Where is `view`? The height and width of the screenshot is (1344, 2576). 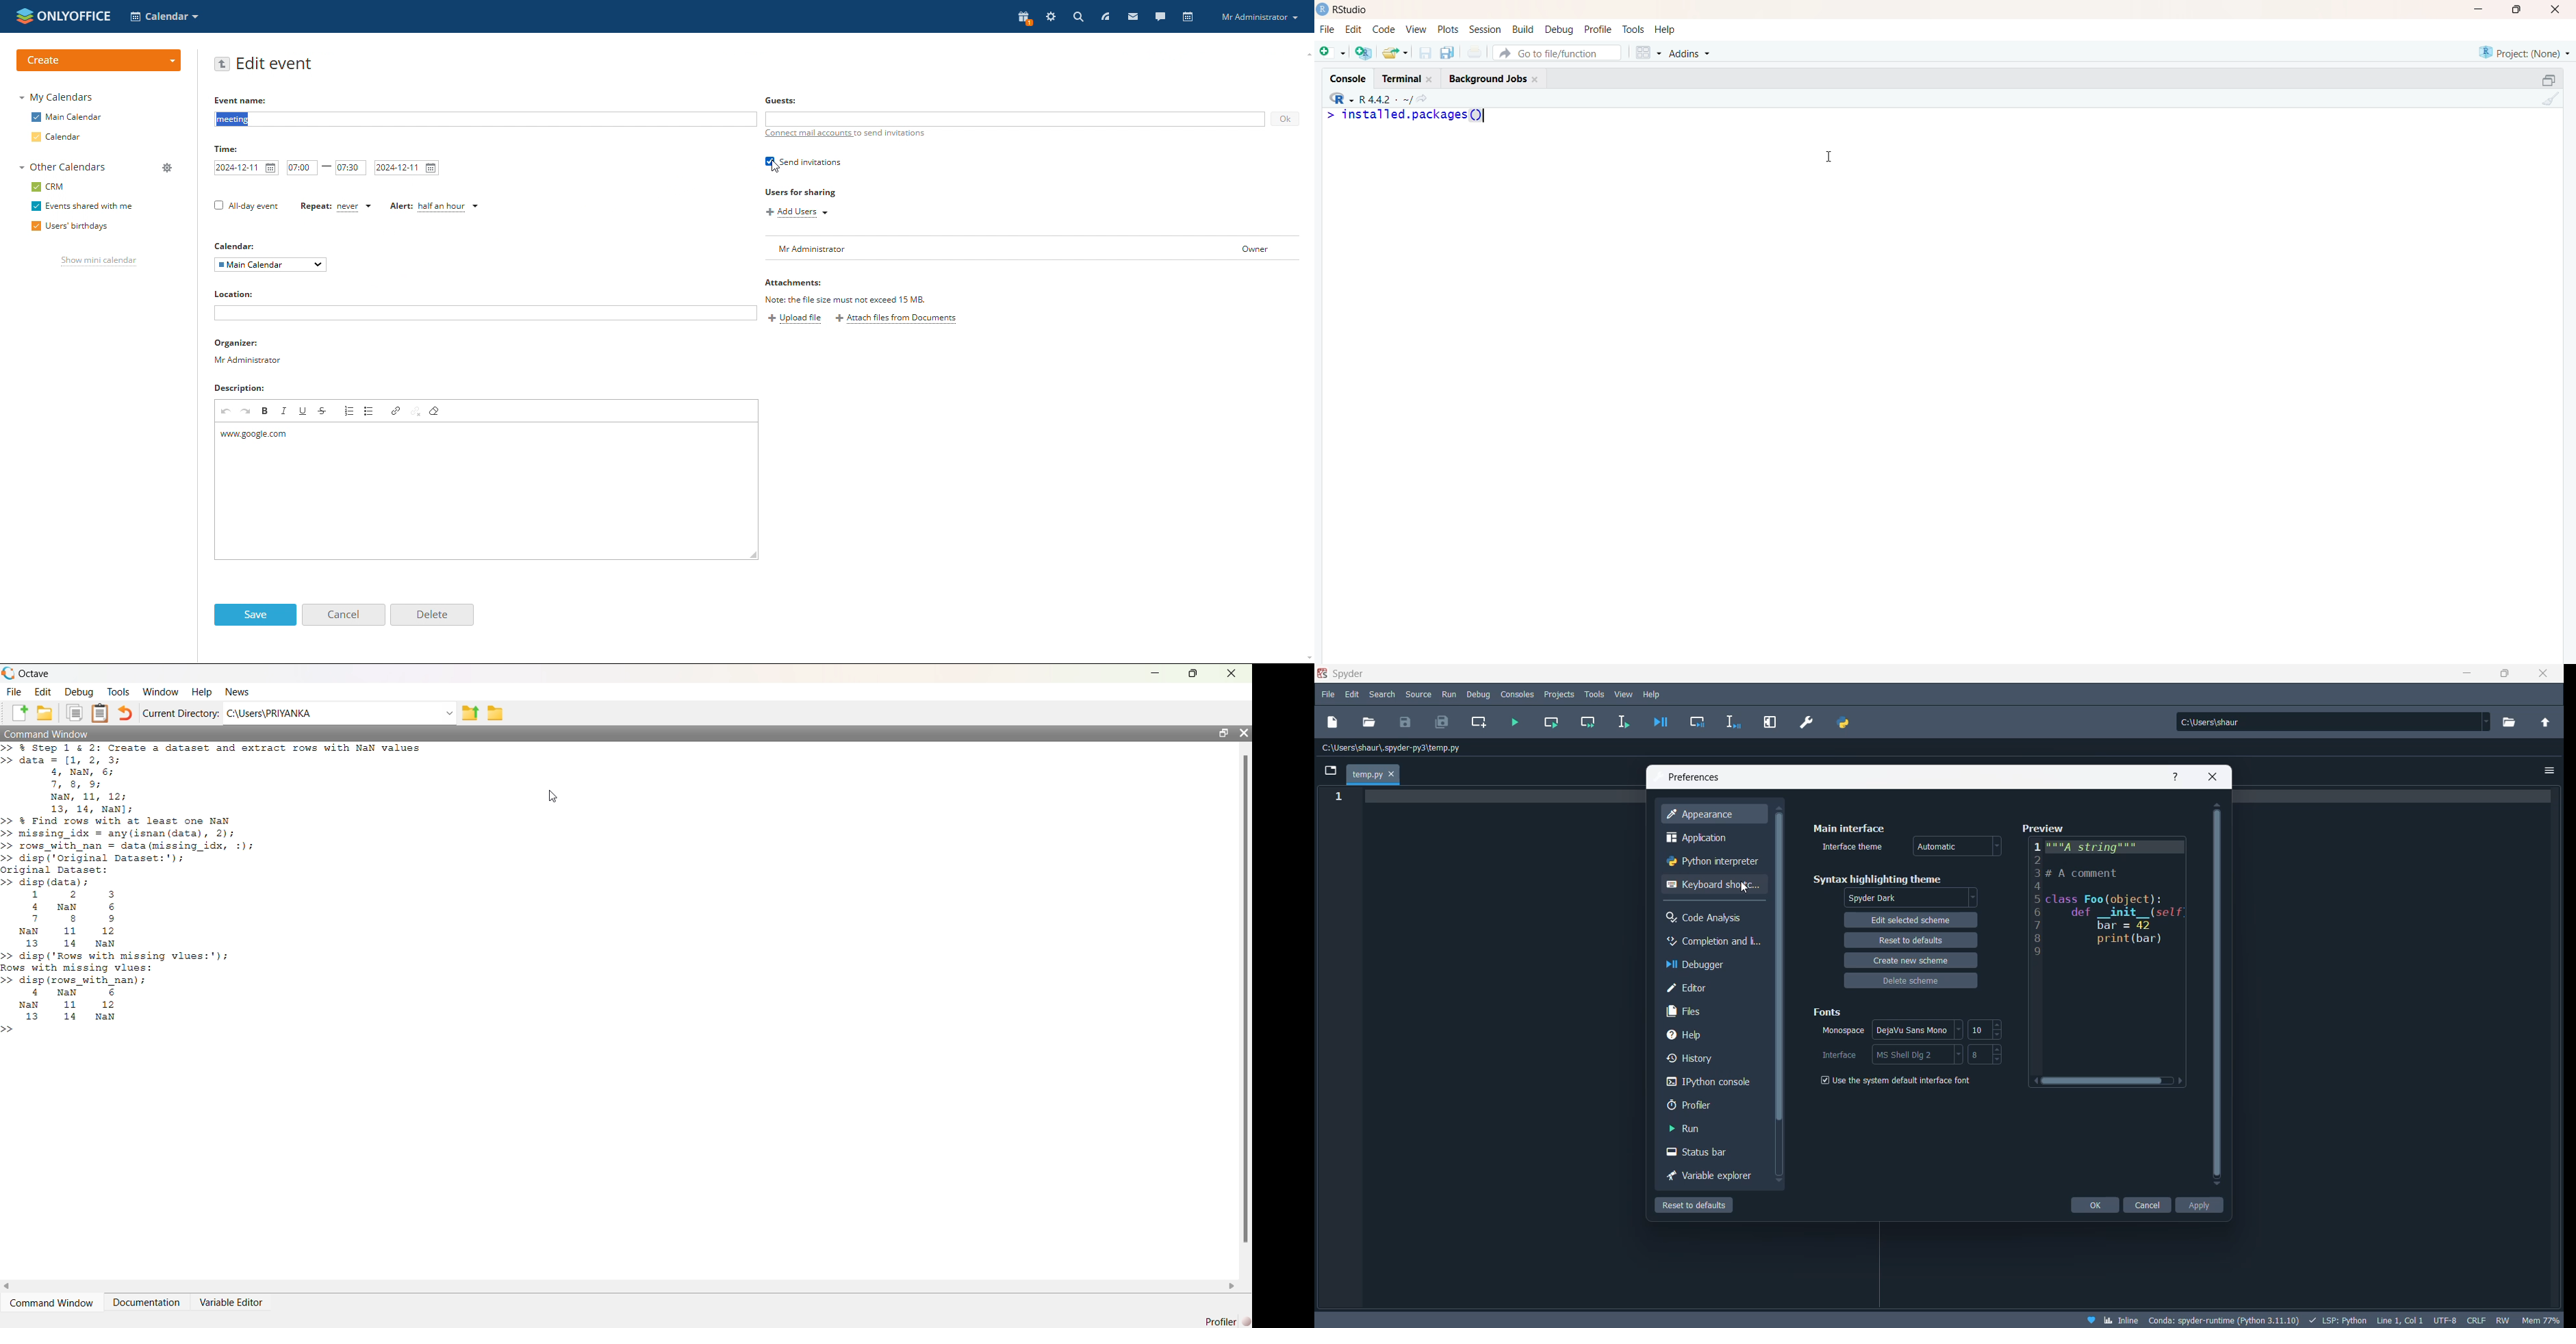
view is located at coordinates (1625, 695).